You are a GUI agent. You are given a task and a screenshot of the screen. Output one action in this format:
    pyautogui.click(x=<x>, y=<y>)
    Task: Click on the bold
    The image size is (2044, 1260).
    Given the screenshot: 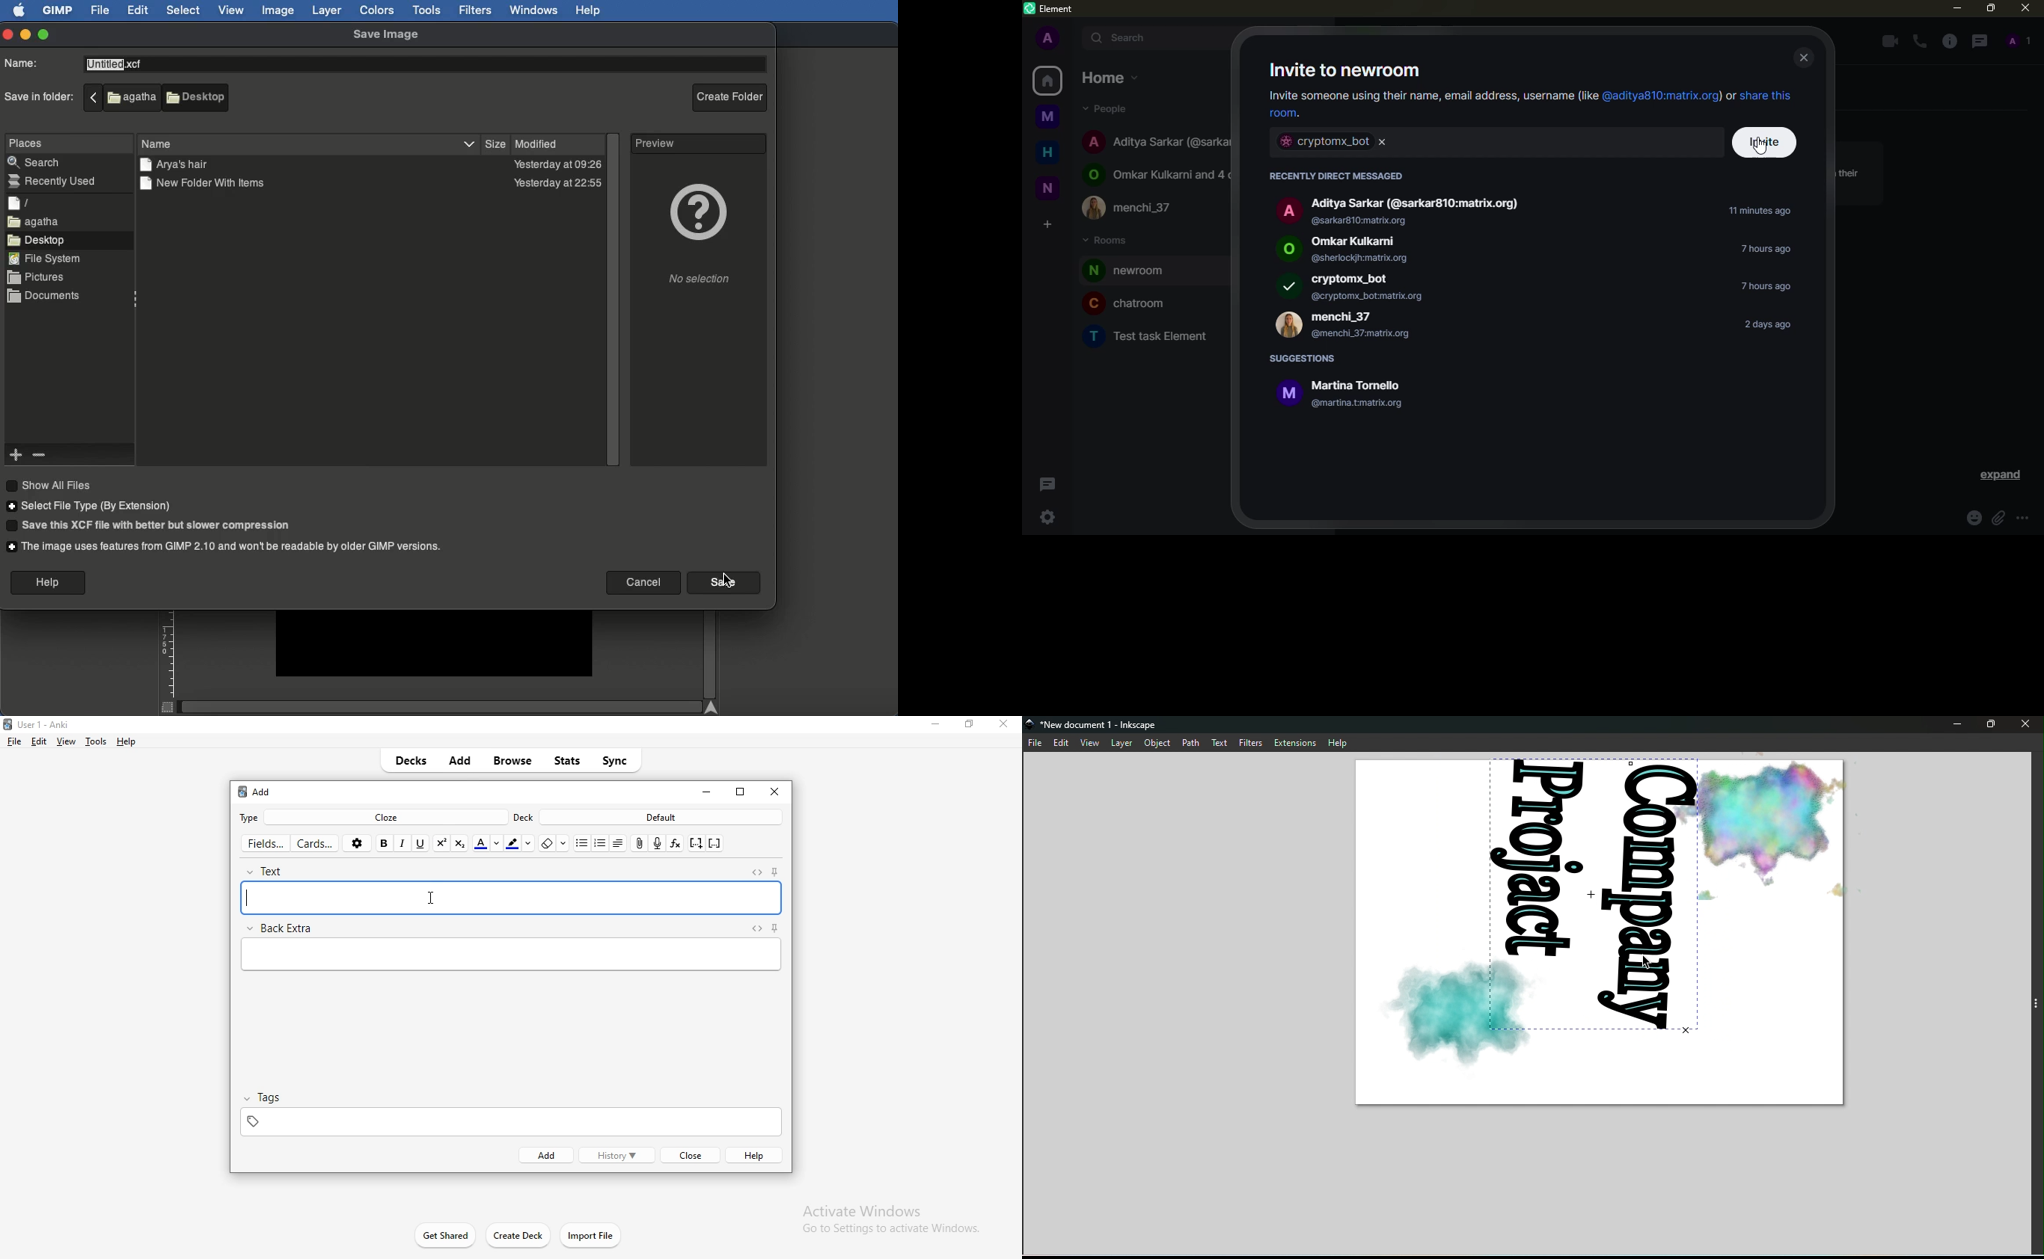 What is the action you would take?
    pyautogui.click(x=385, y=842)
    